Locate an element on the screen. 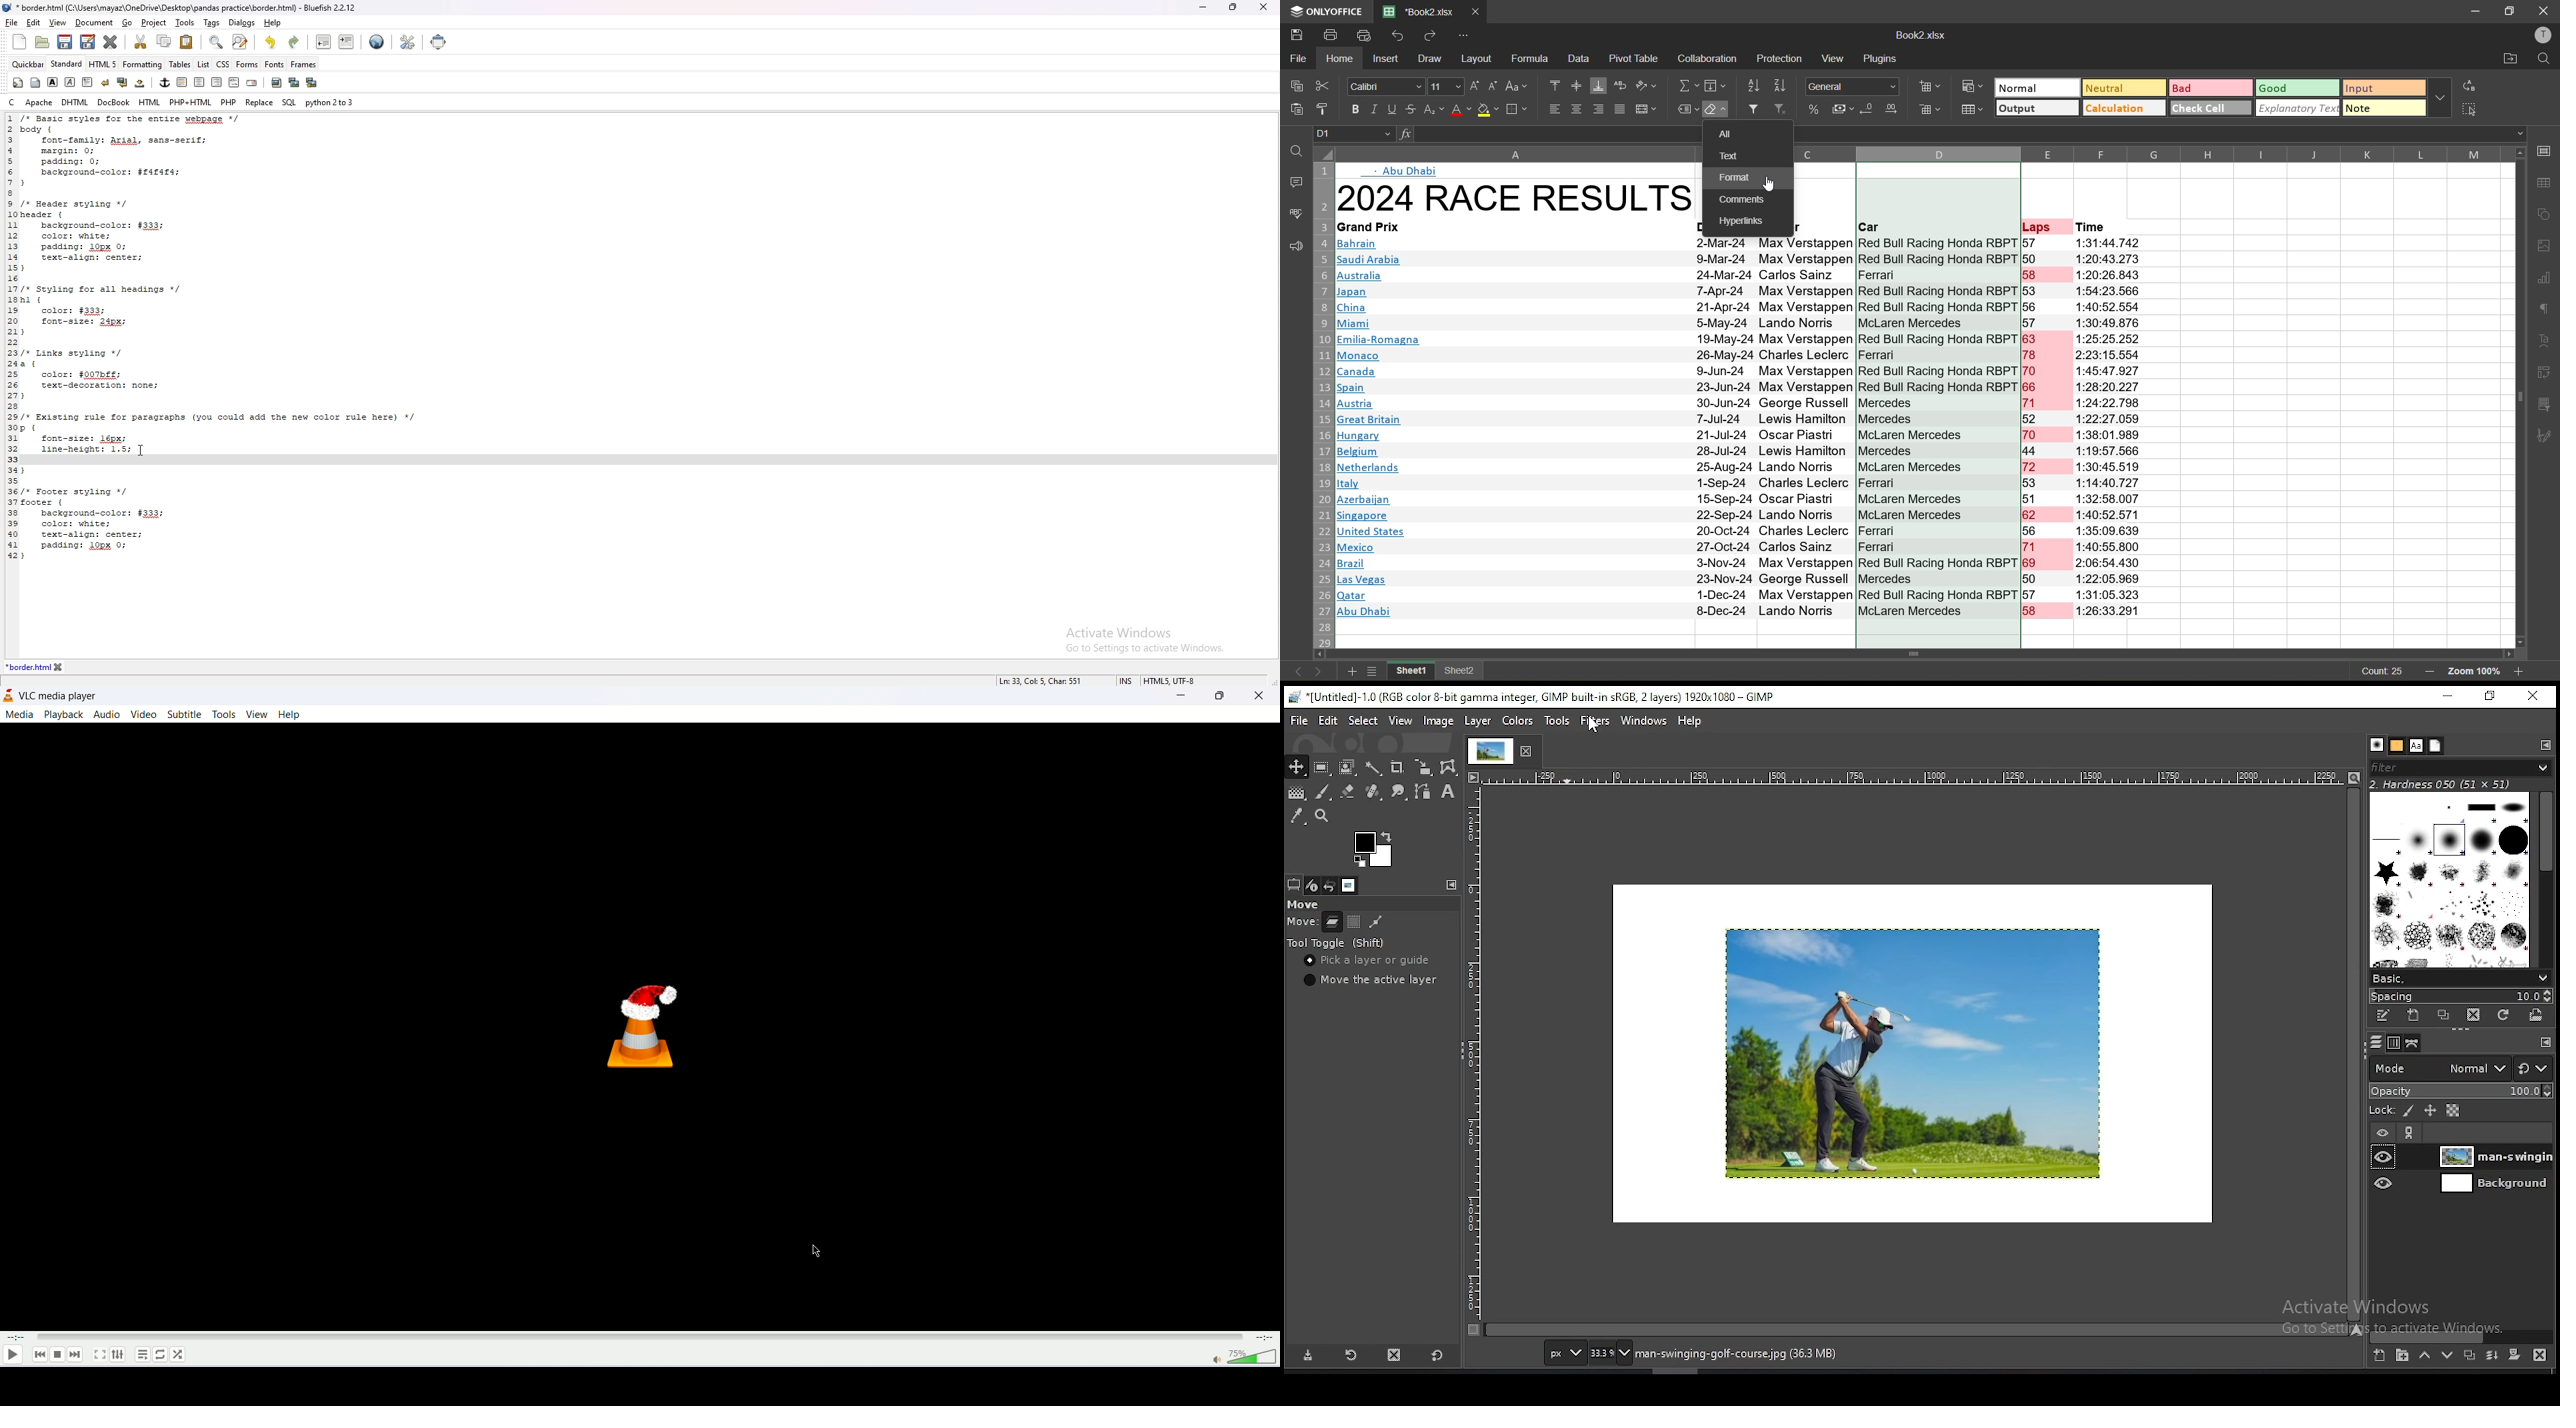  list is located at coordinates (205, 65).